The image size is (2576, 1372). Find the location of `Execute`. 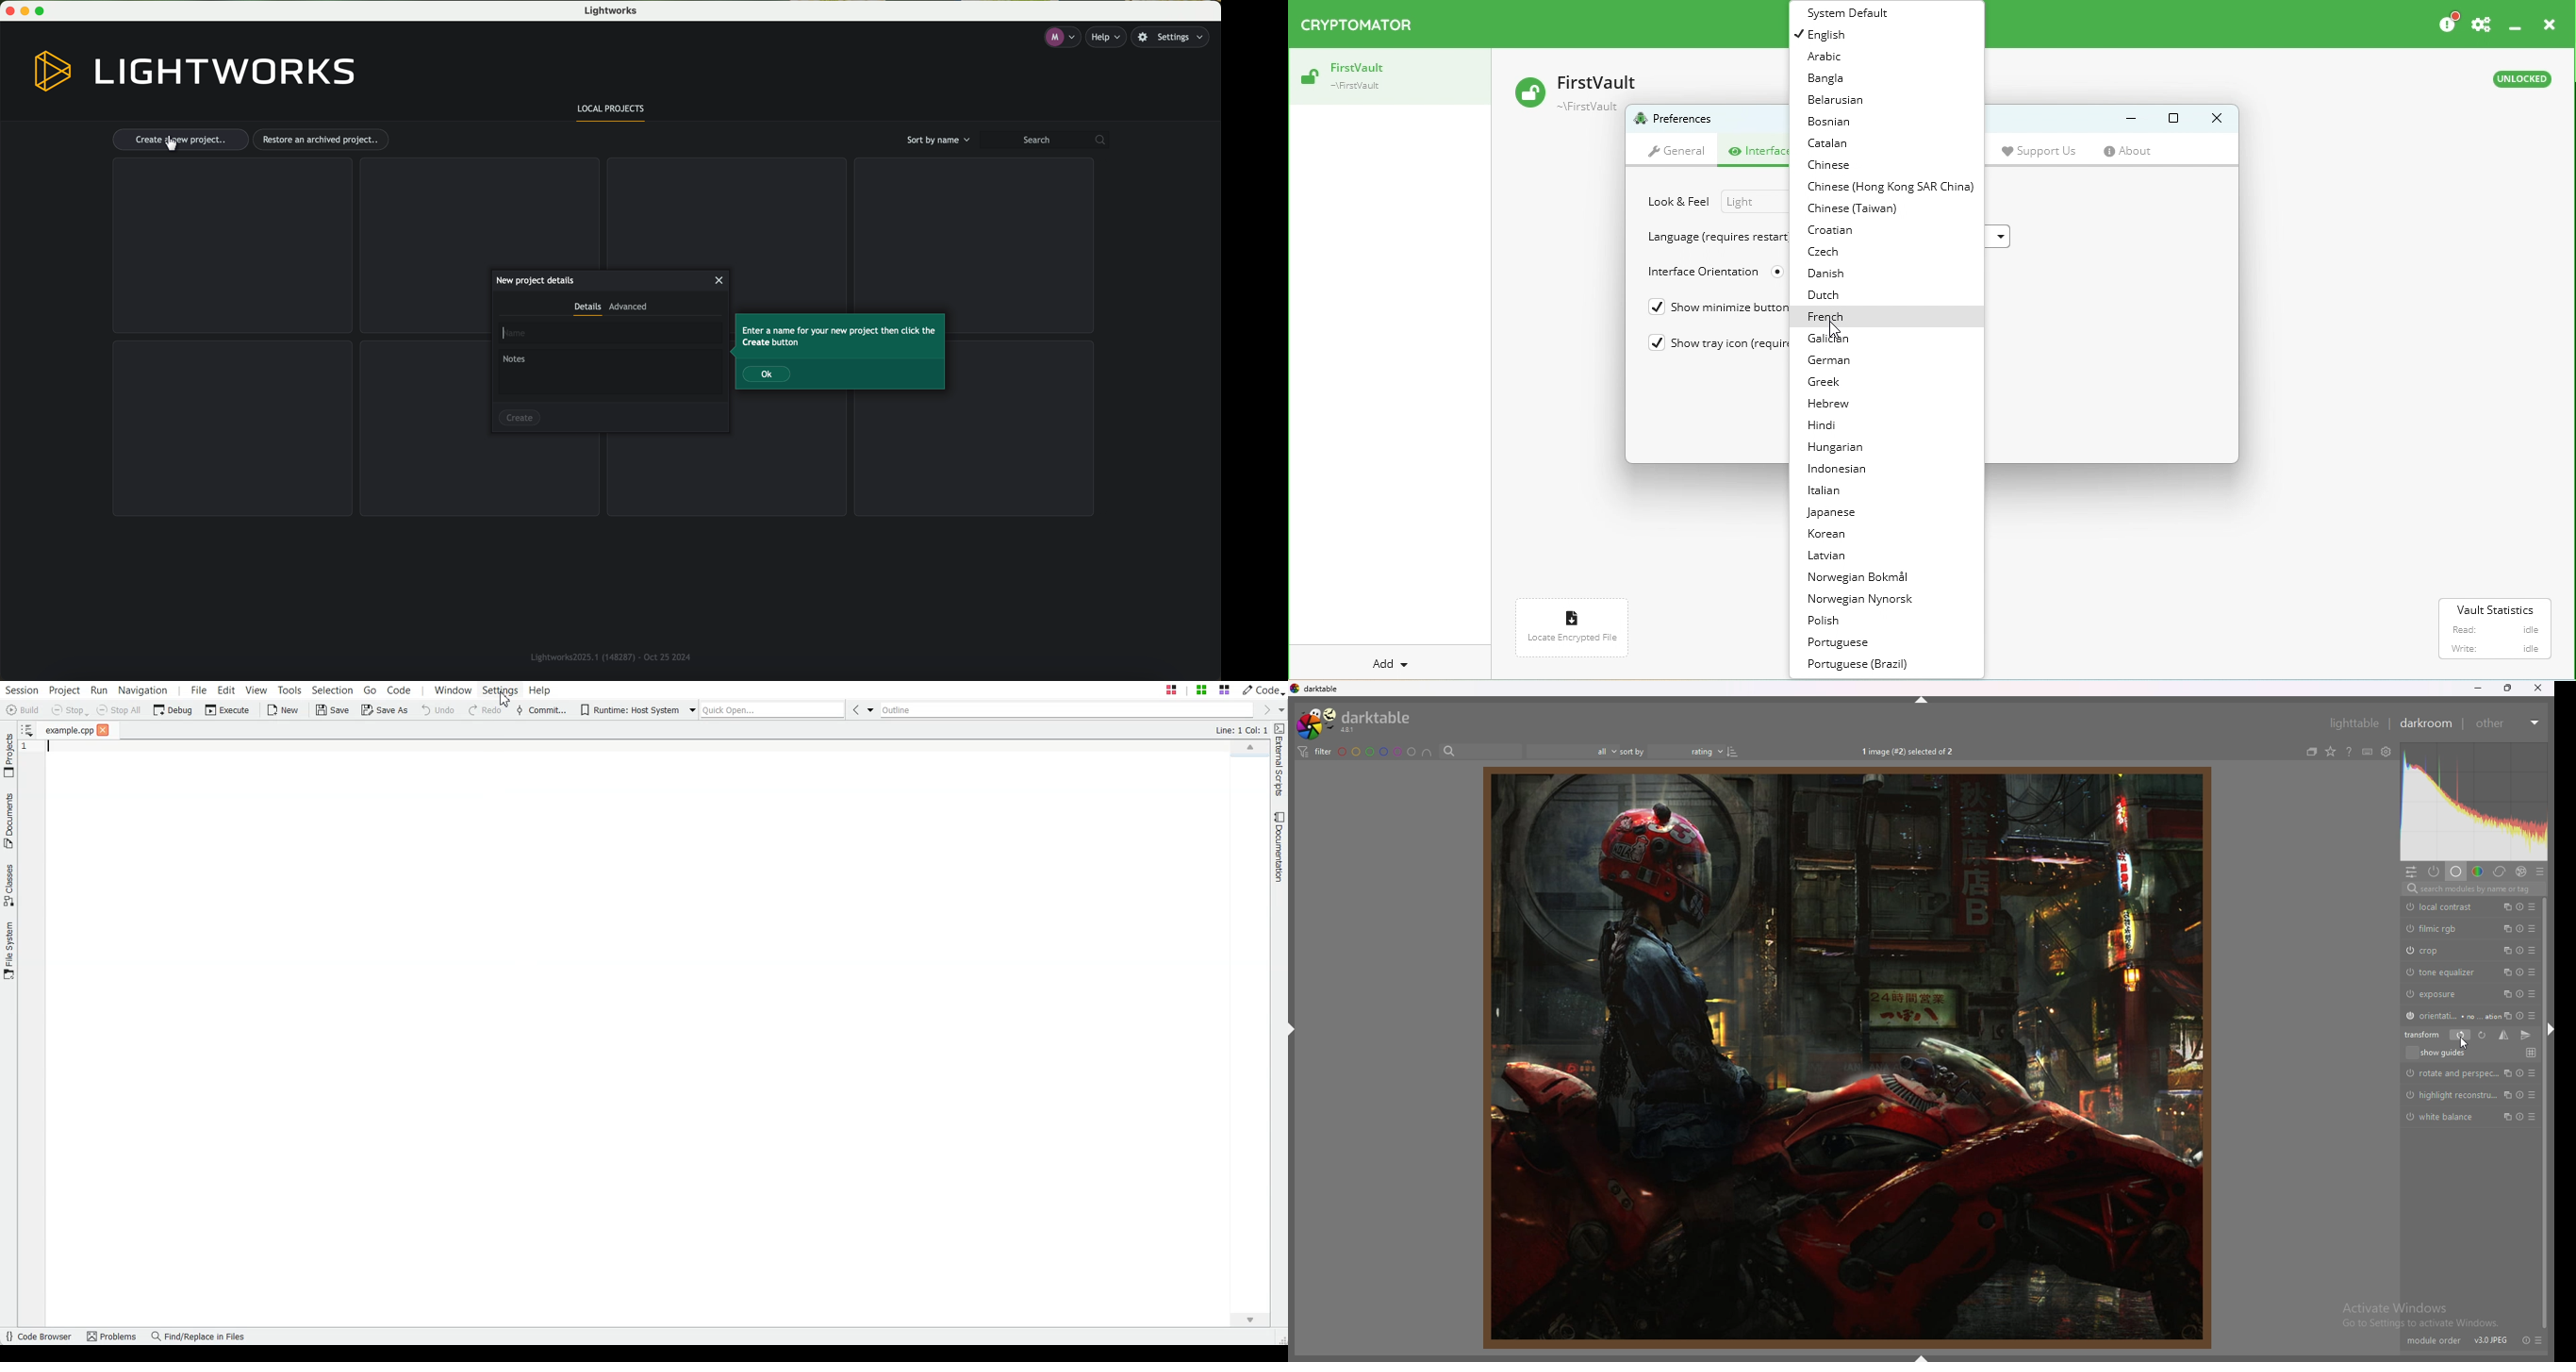

Execute is located at coordinates (227, 710).